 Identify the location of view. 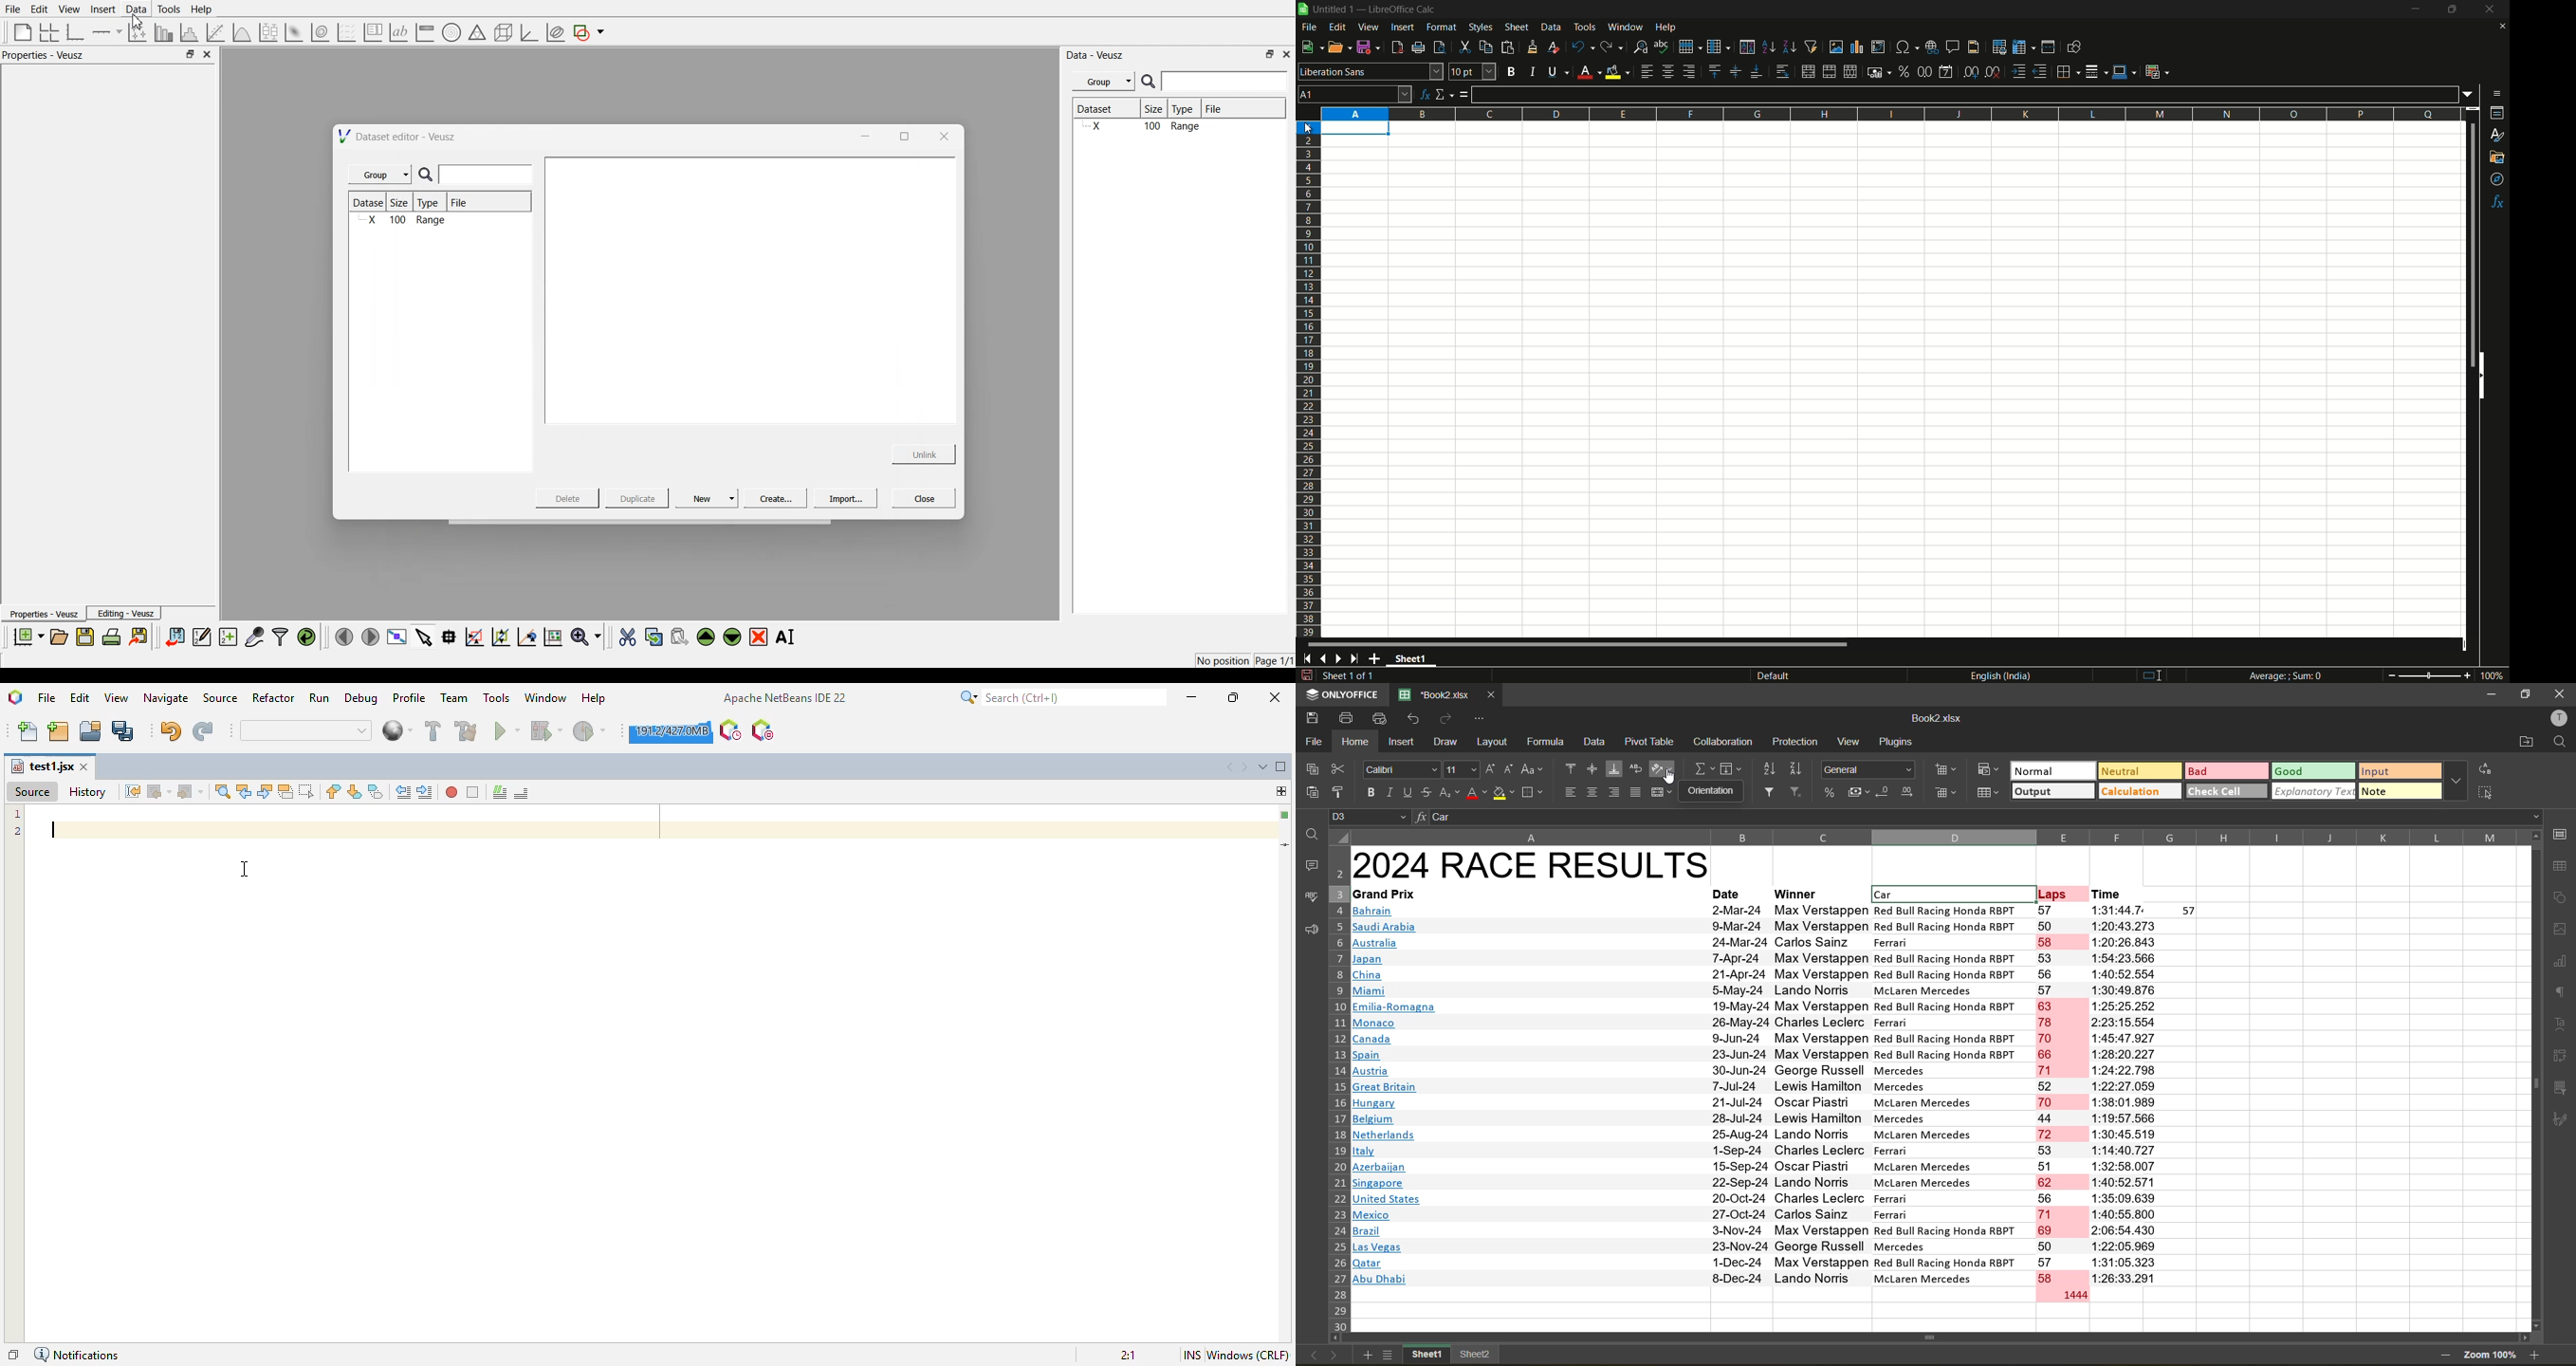
(1852, 741).